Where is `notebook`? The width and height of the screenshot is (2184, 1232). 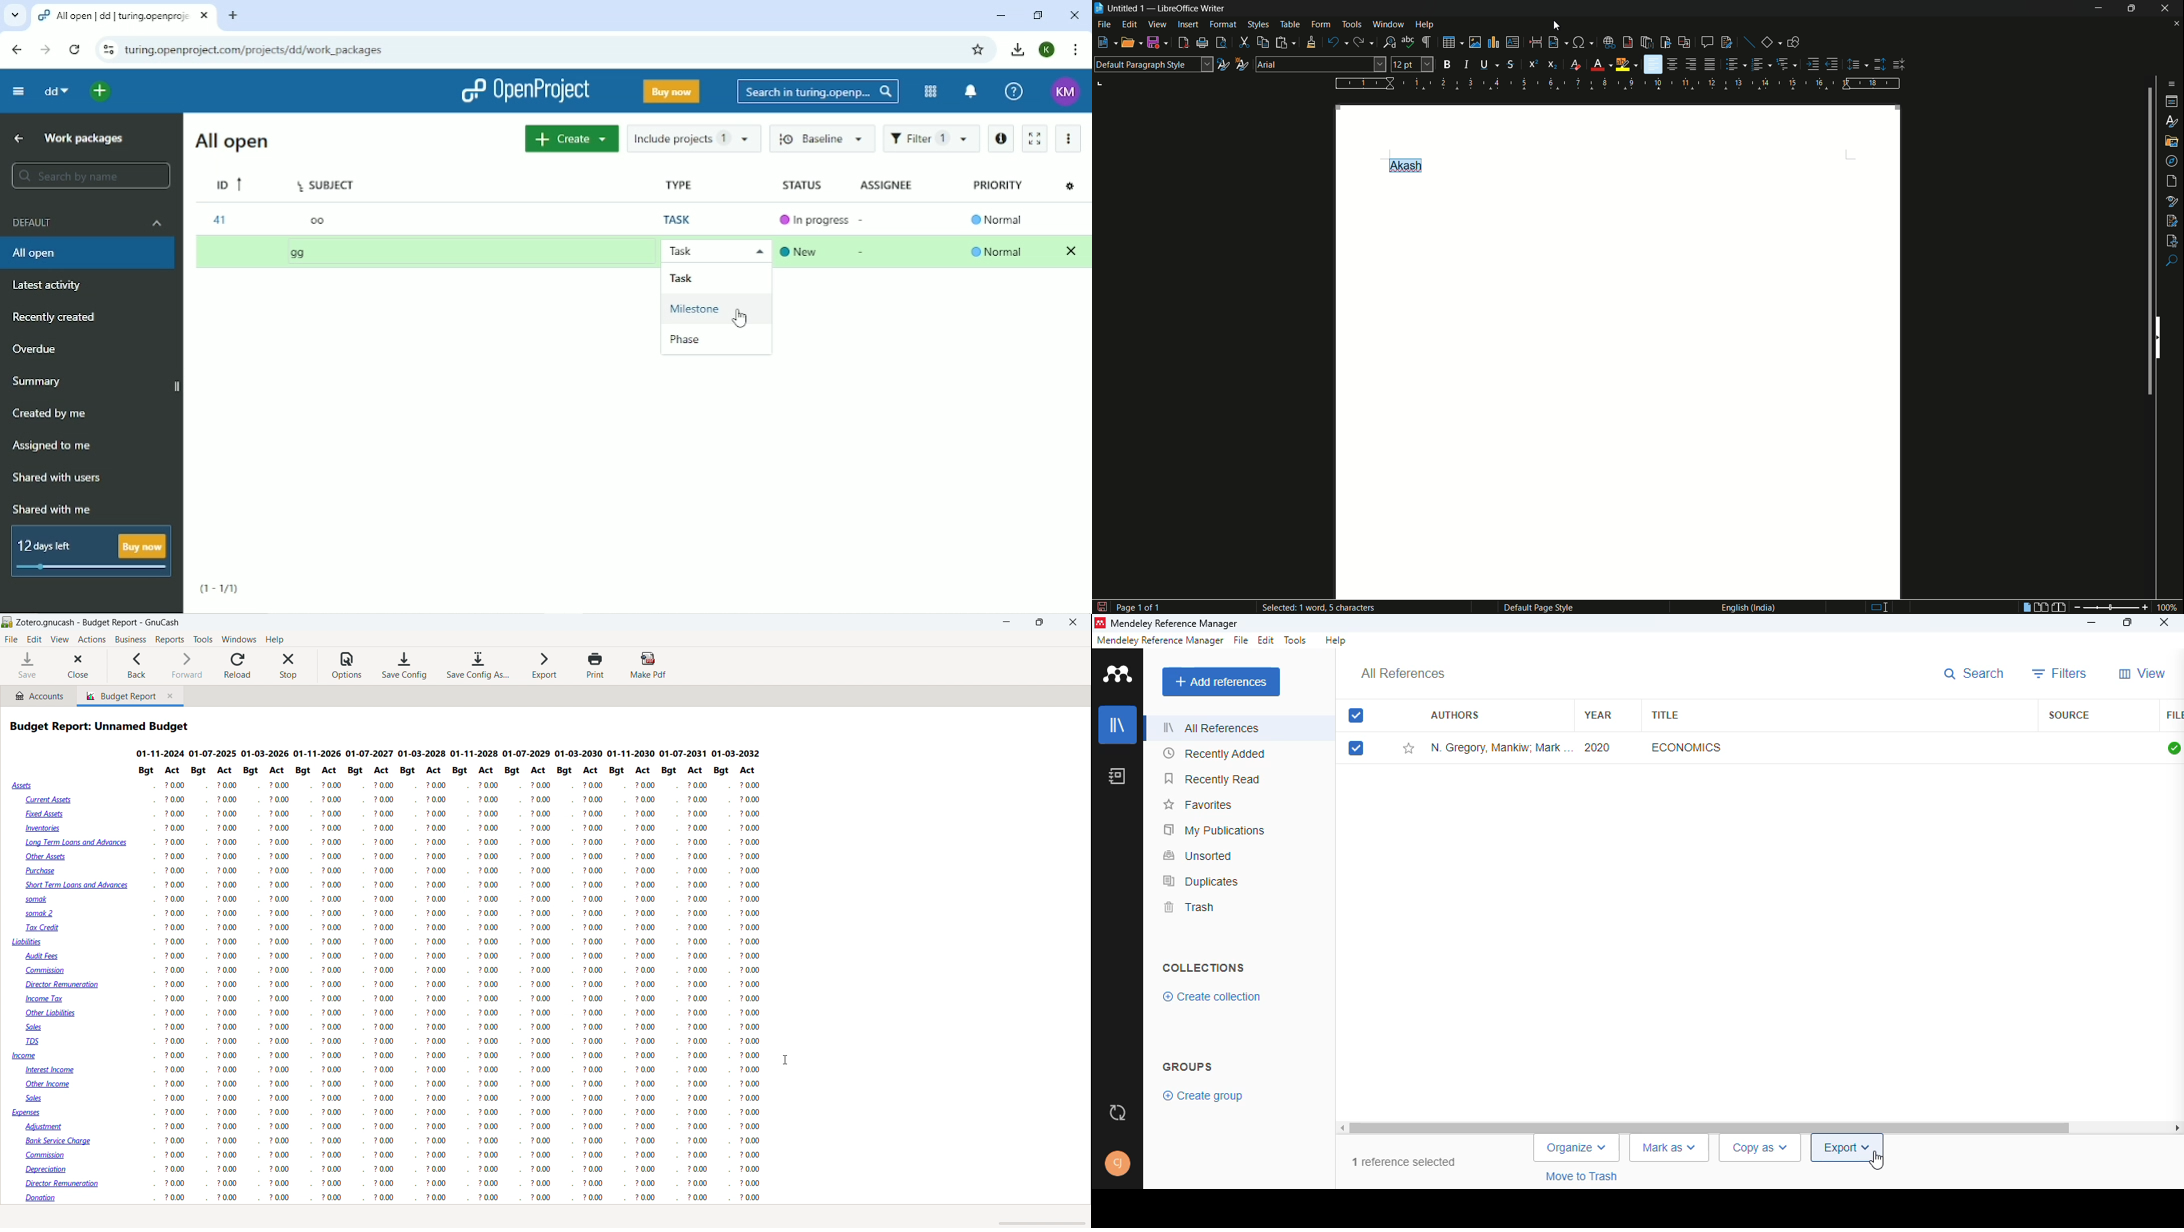
notebook is located at coordinates (1116, 776).